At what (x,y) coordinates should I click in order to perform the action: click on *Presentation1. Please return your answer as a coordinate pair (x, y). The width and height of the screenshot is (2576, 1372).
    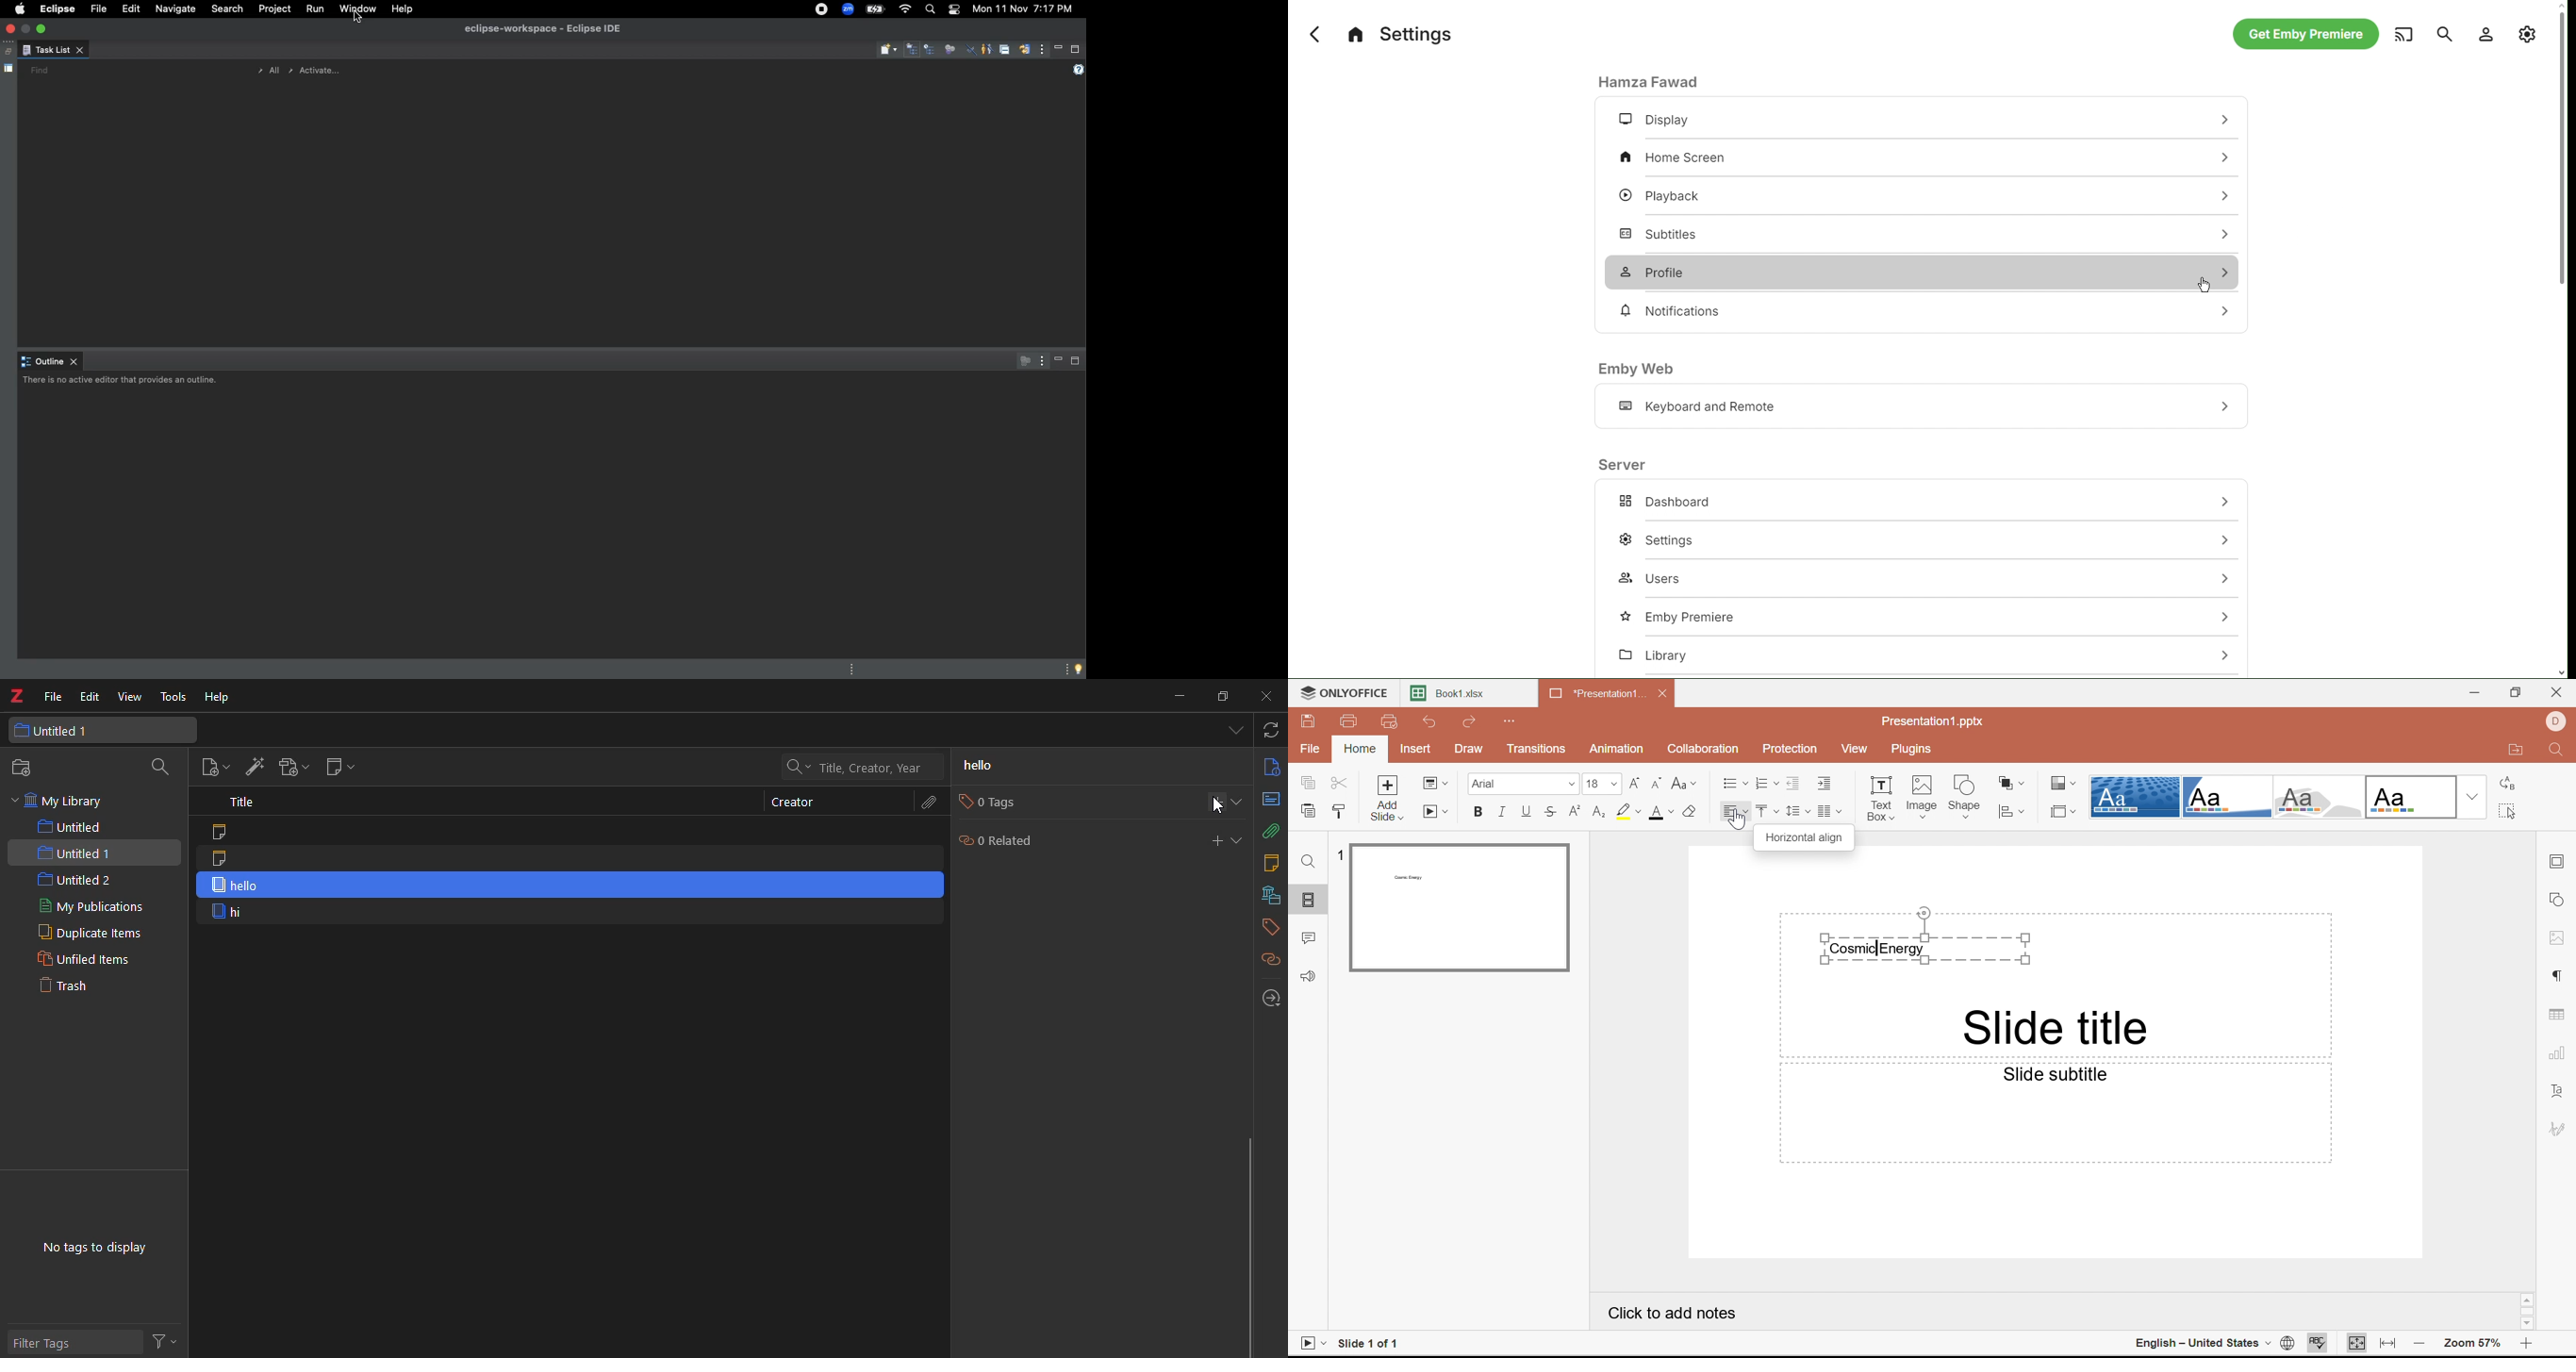
    Looking at the image, I should click on (1599, 696).